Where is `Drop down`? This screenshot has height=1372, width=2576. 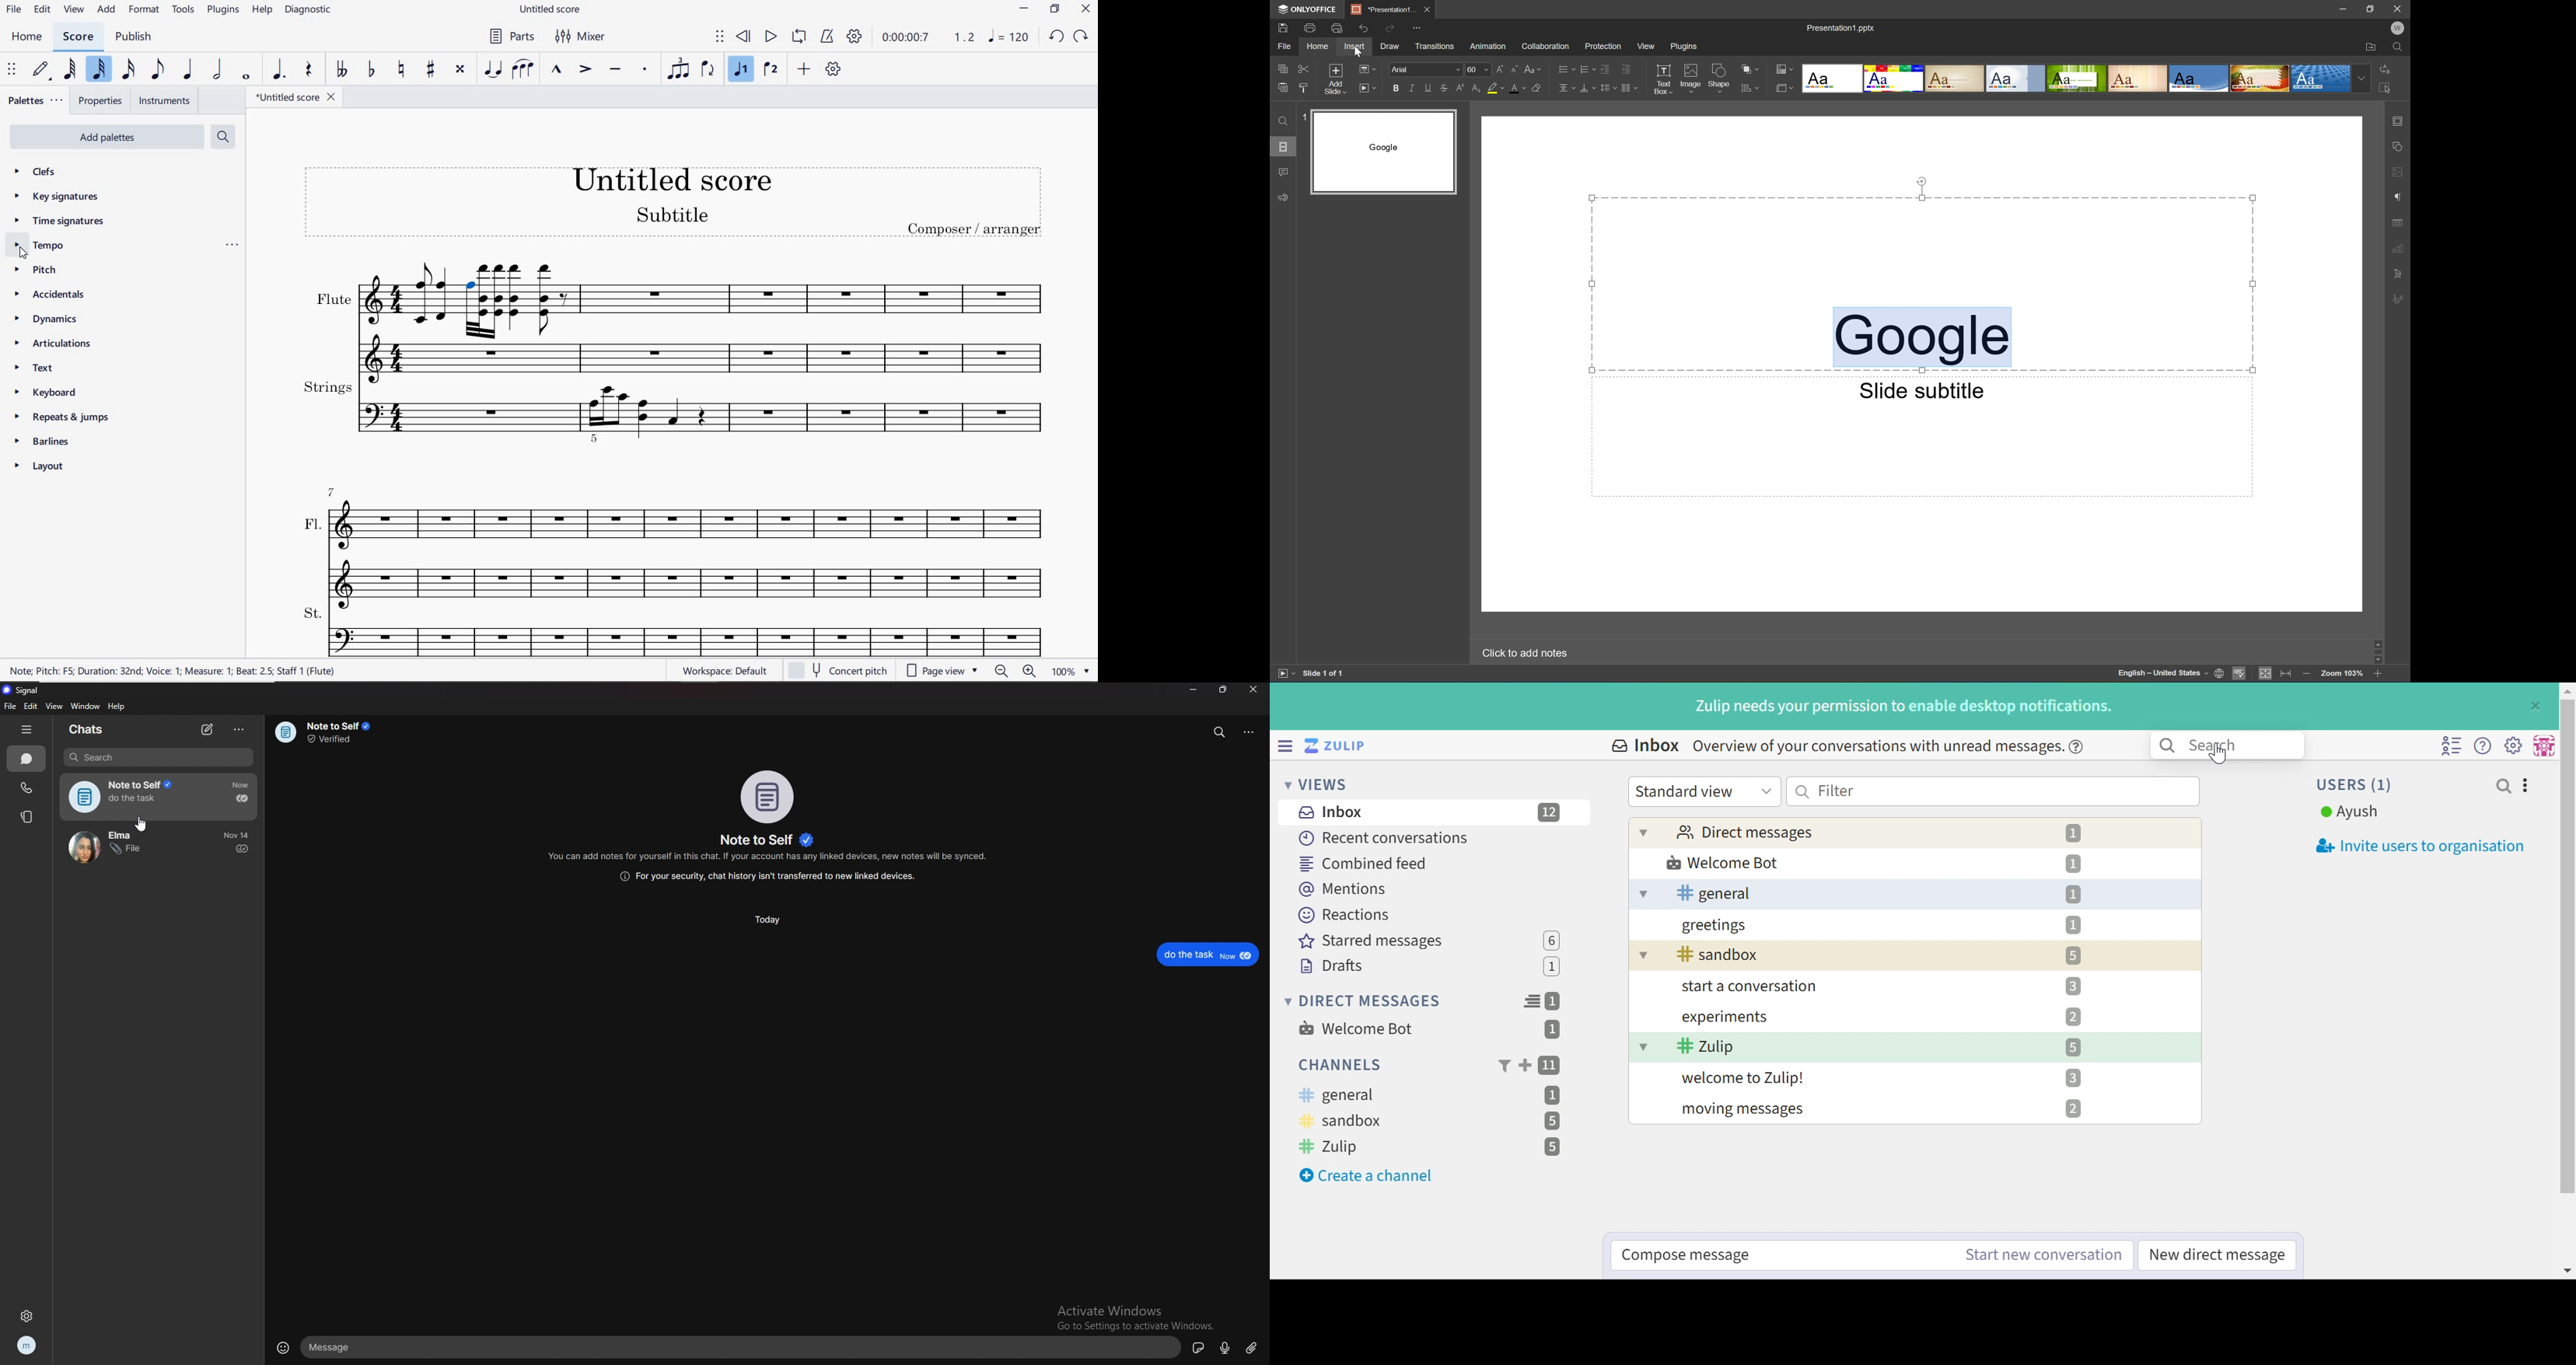
Drop down is located at coordinates (1645, 1046).